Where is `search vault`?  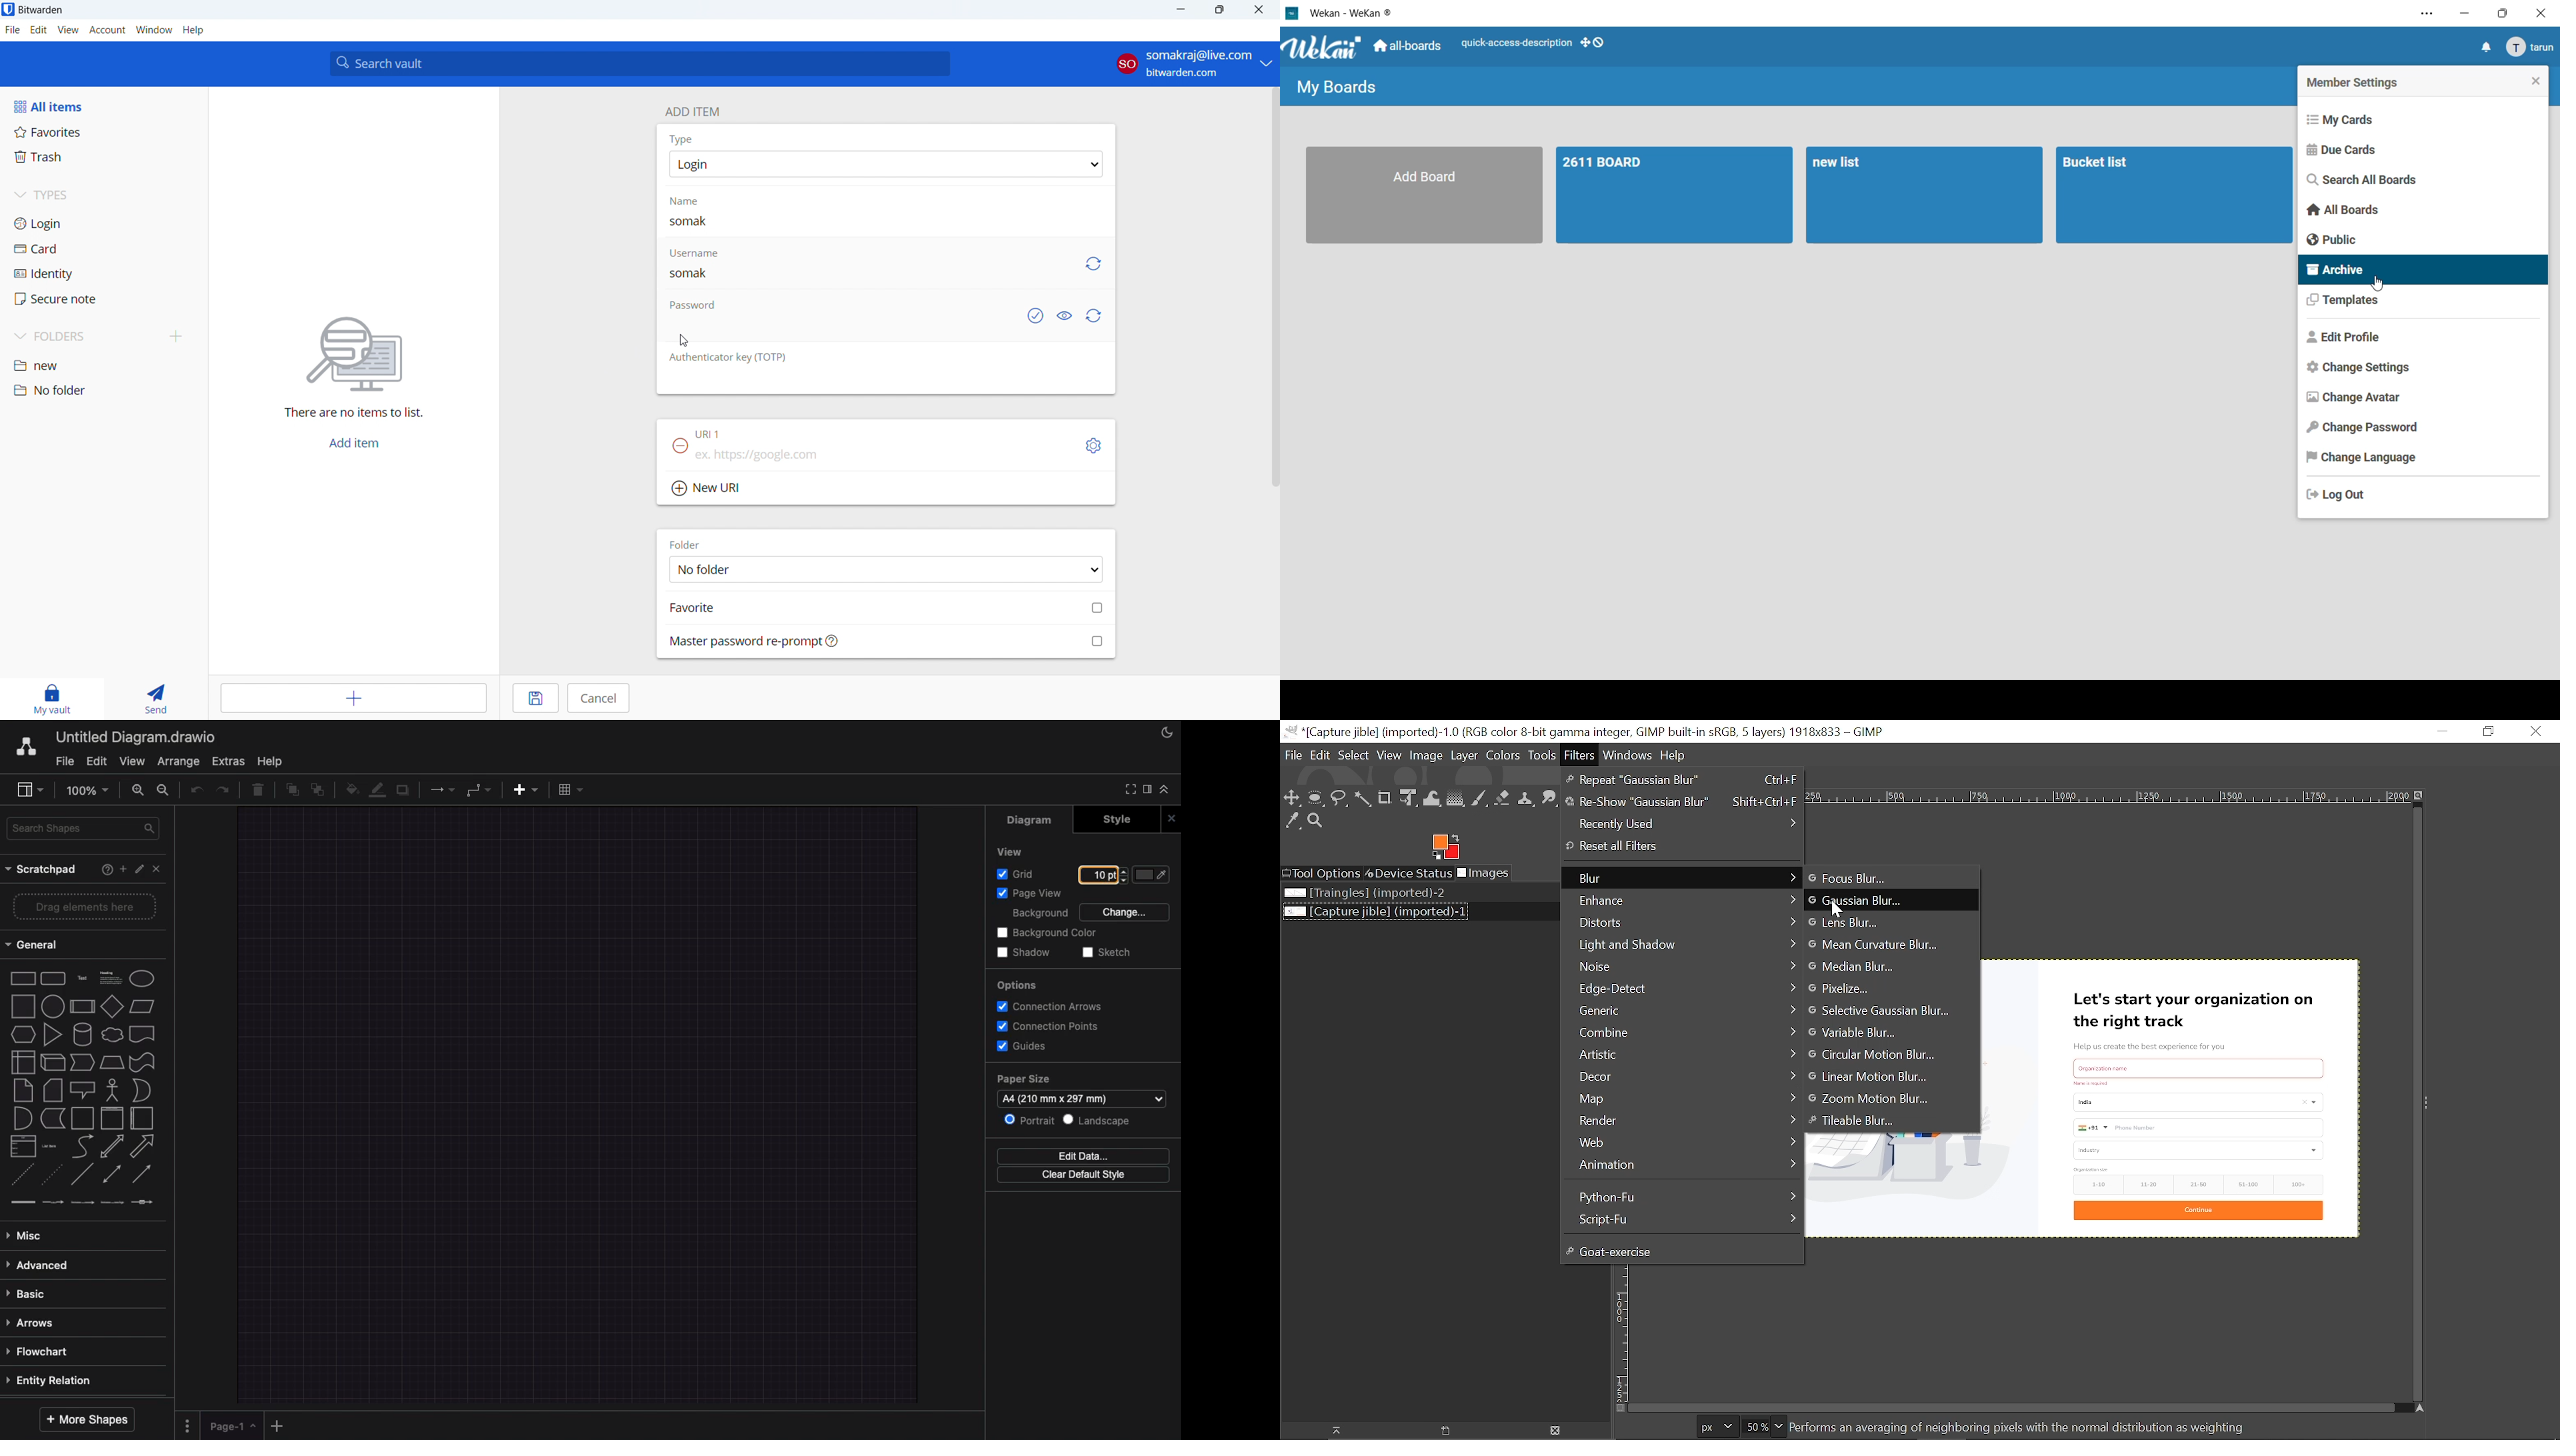 search vault is located at coordinates (639, 63).